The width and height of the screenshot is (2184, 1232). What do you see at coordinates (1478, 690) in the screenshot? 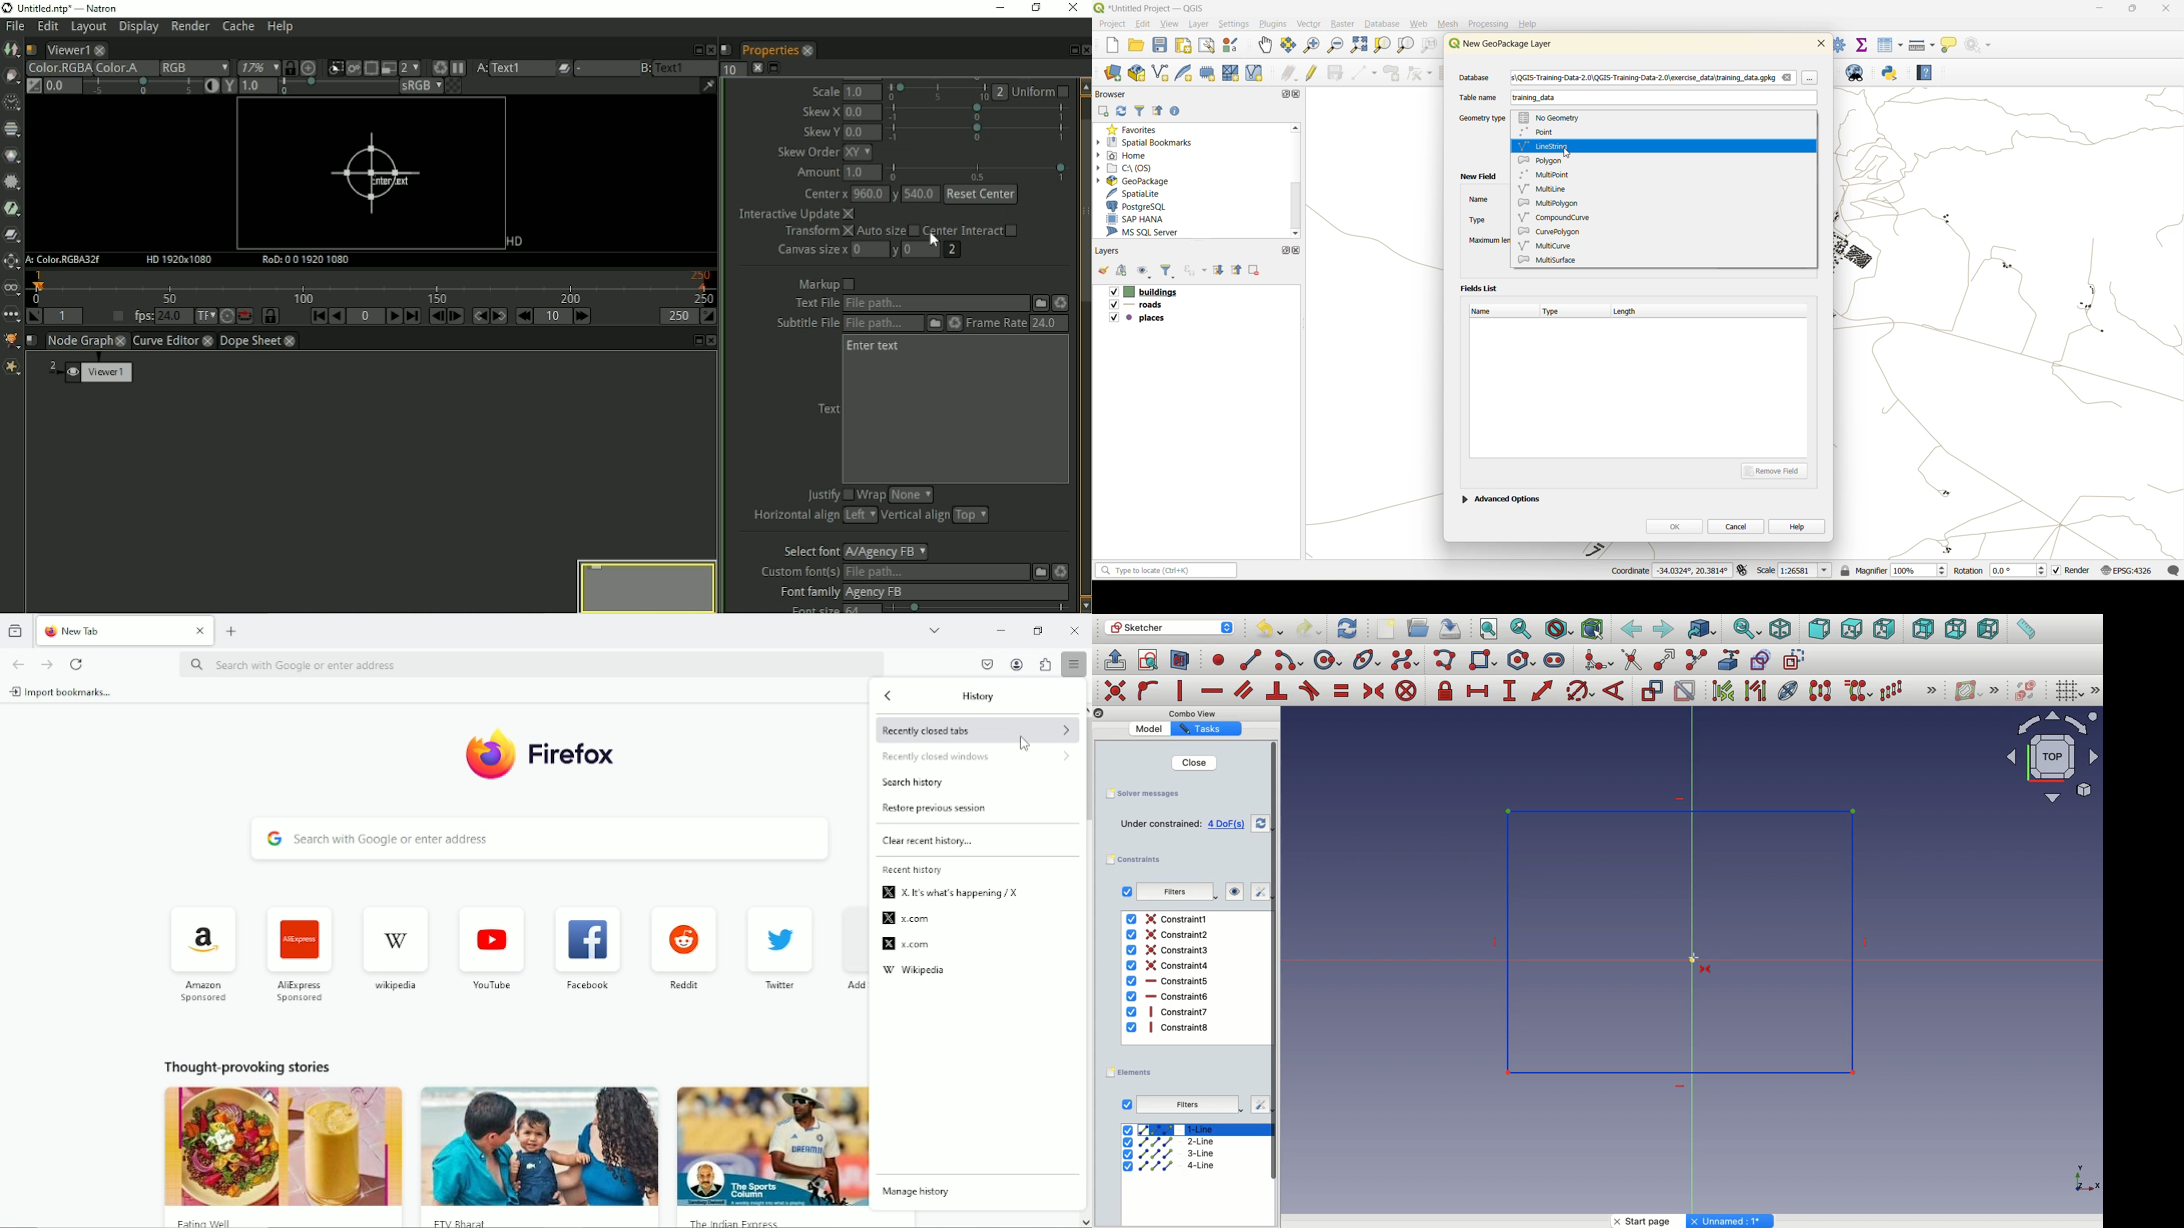
I see `constrain horizontal distance` at bounding box center [1478, 690].